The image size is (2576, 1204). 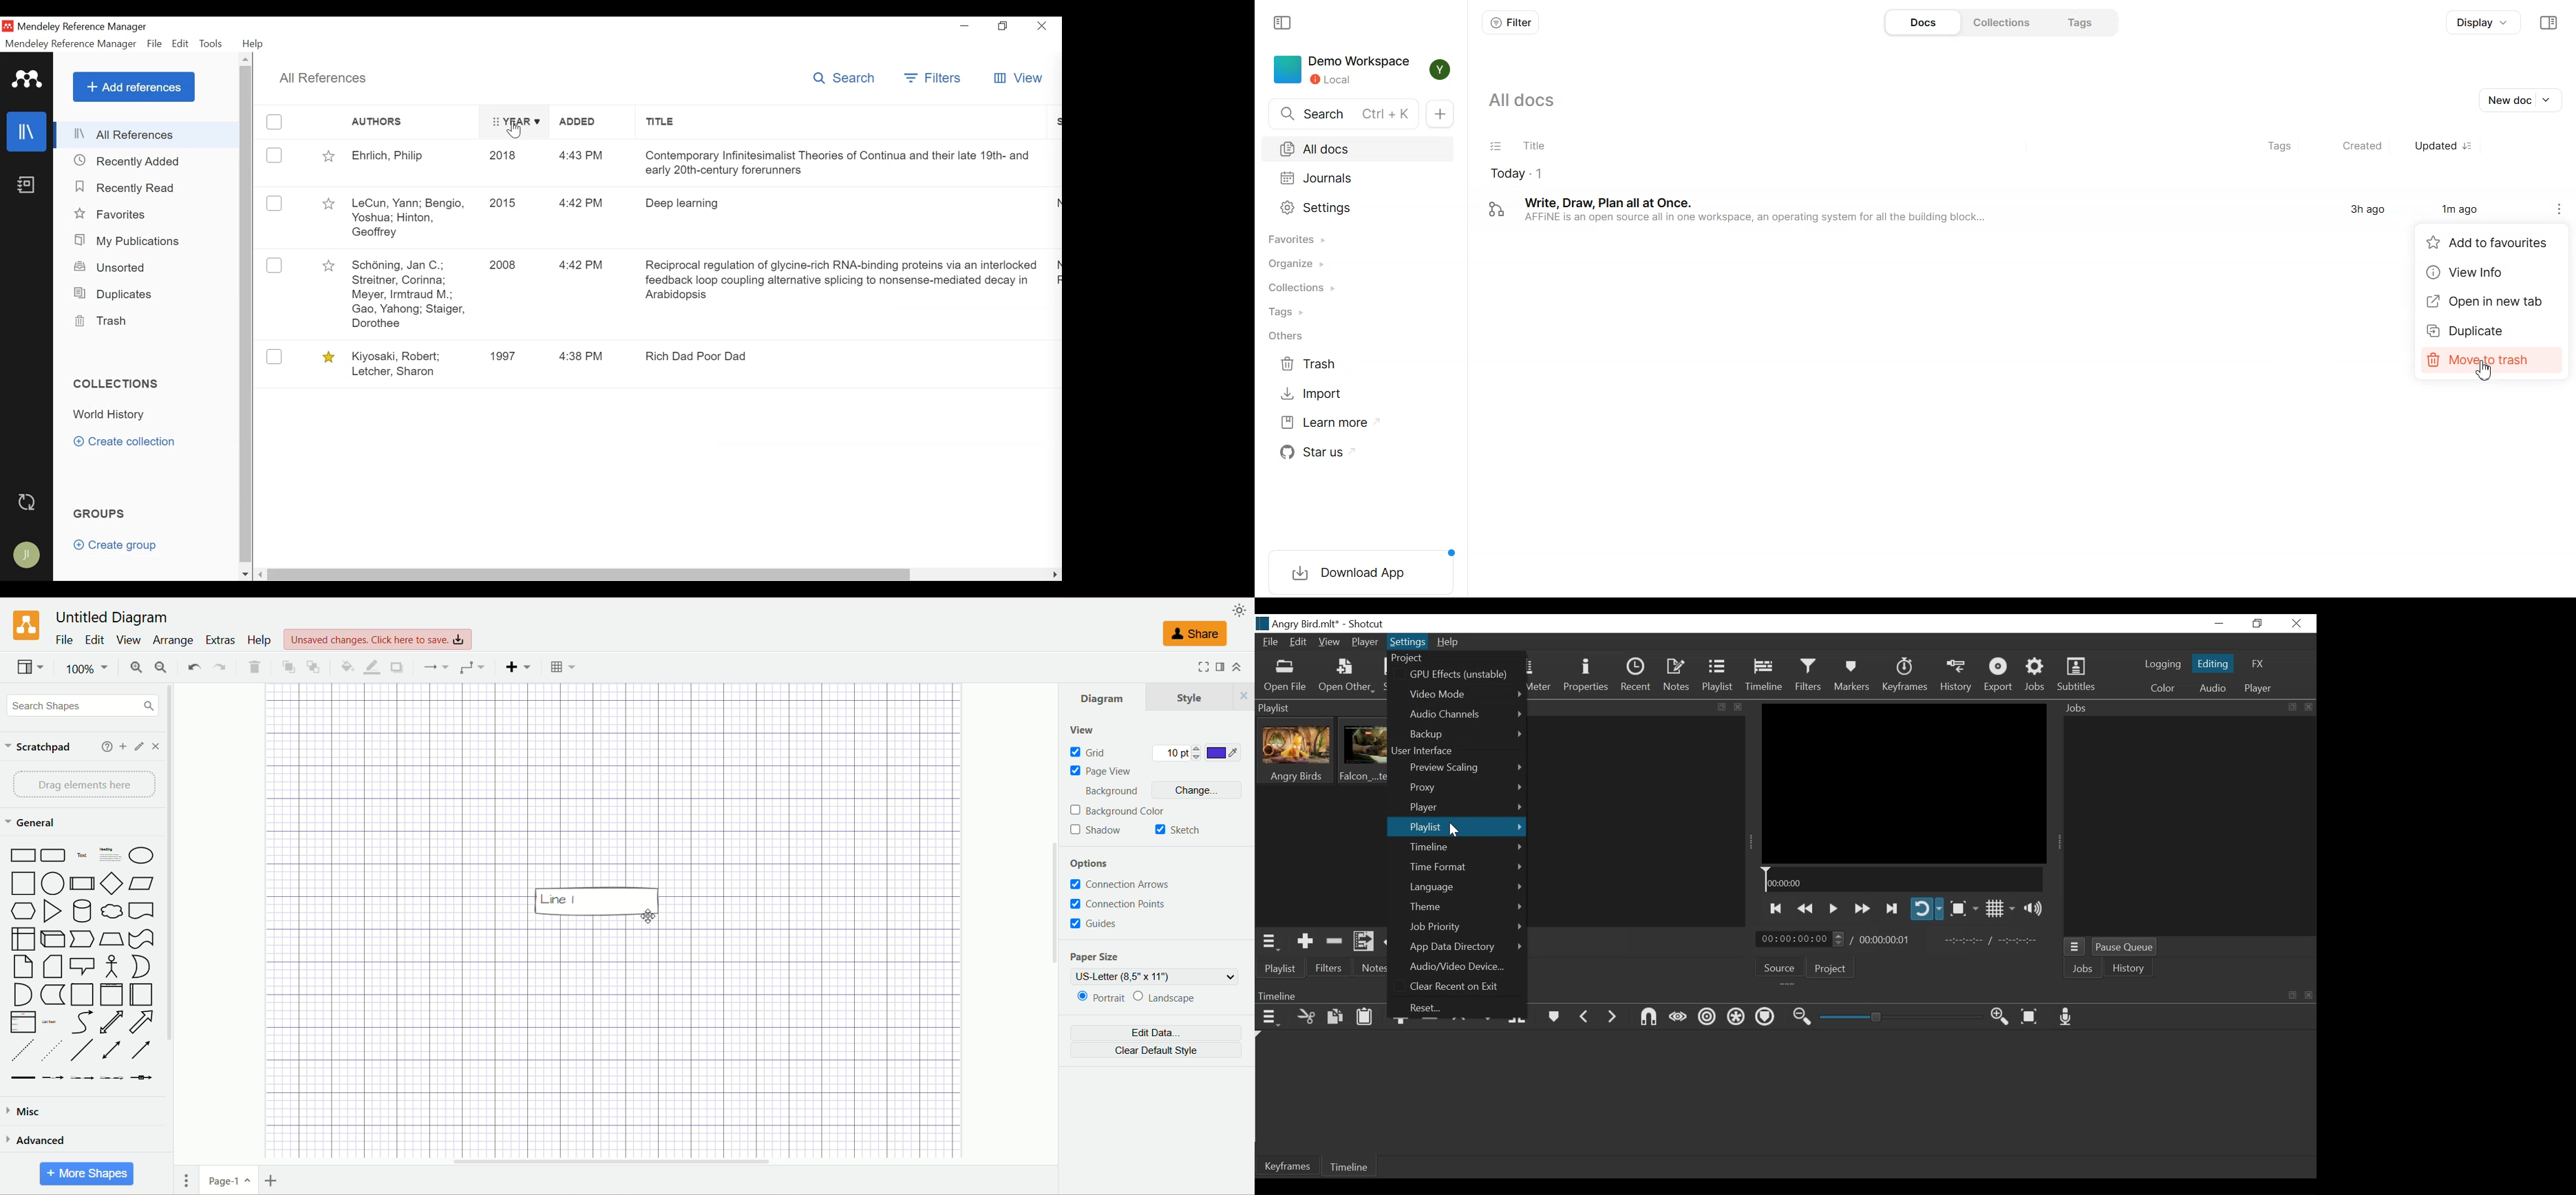 What do you see at coordinates (329, 156) in the screenshot?
I see `(un)Select Favorites` at bounding box center [329, 156].